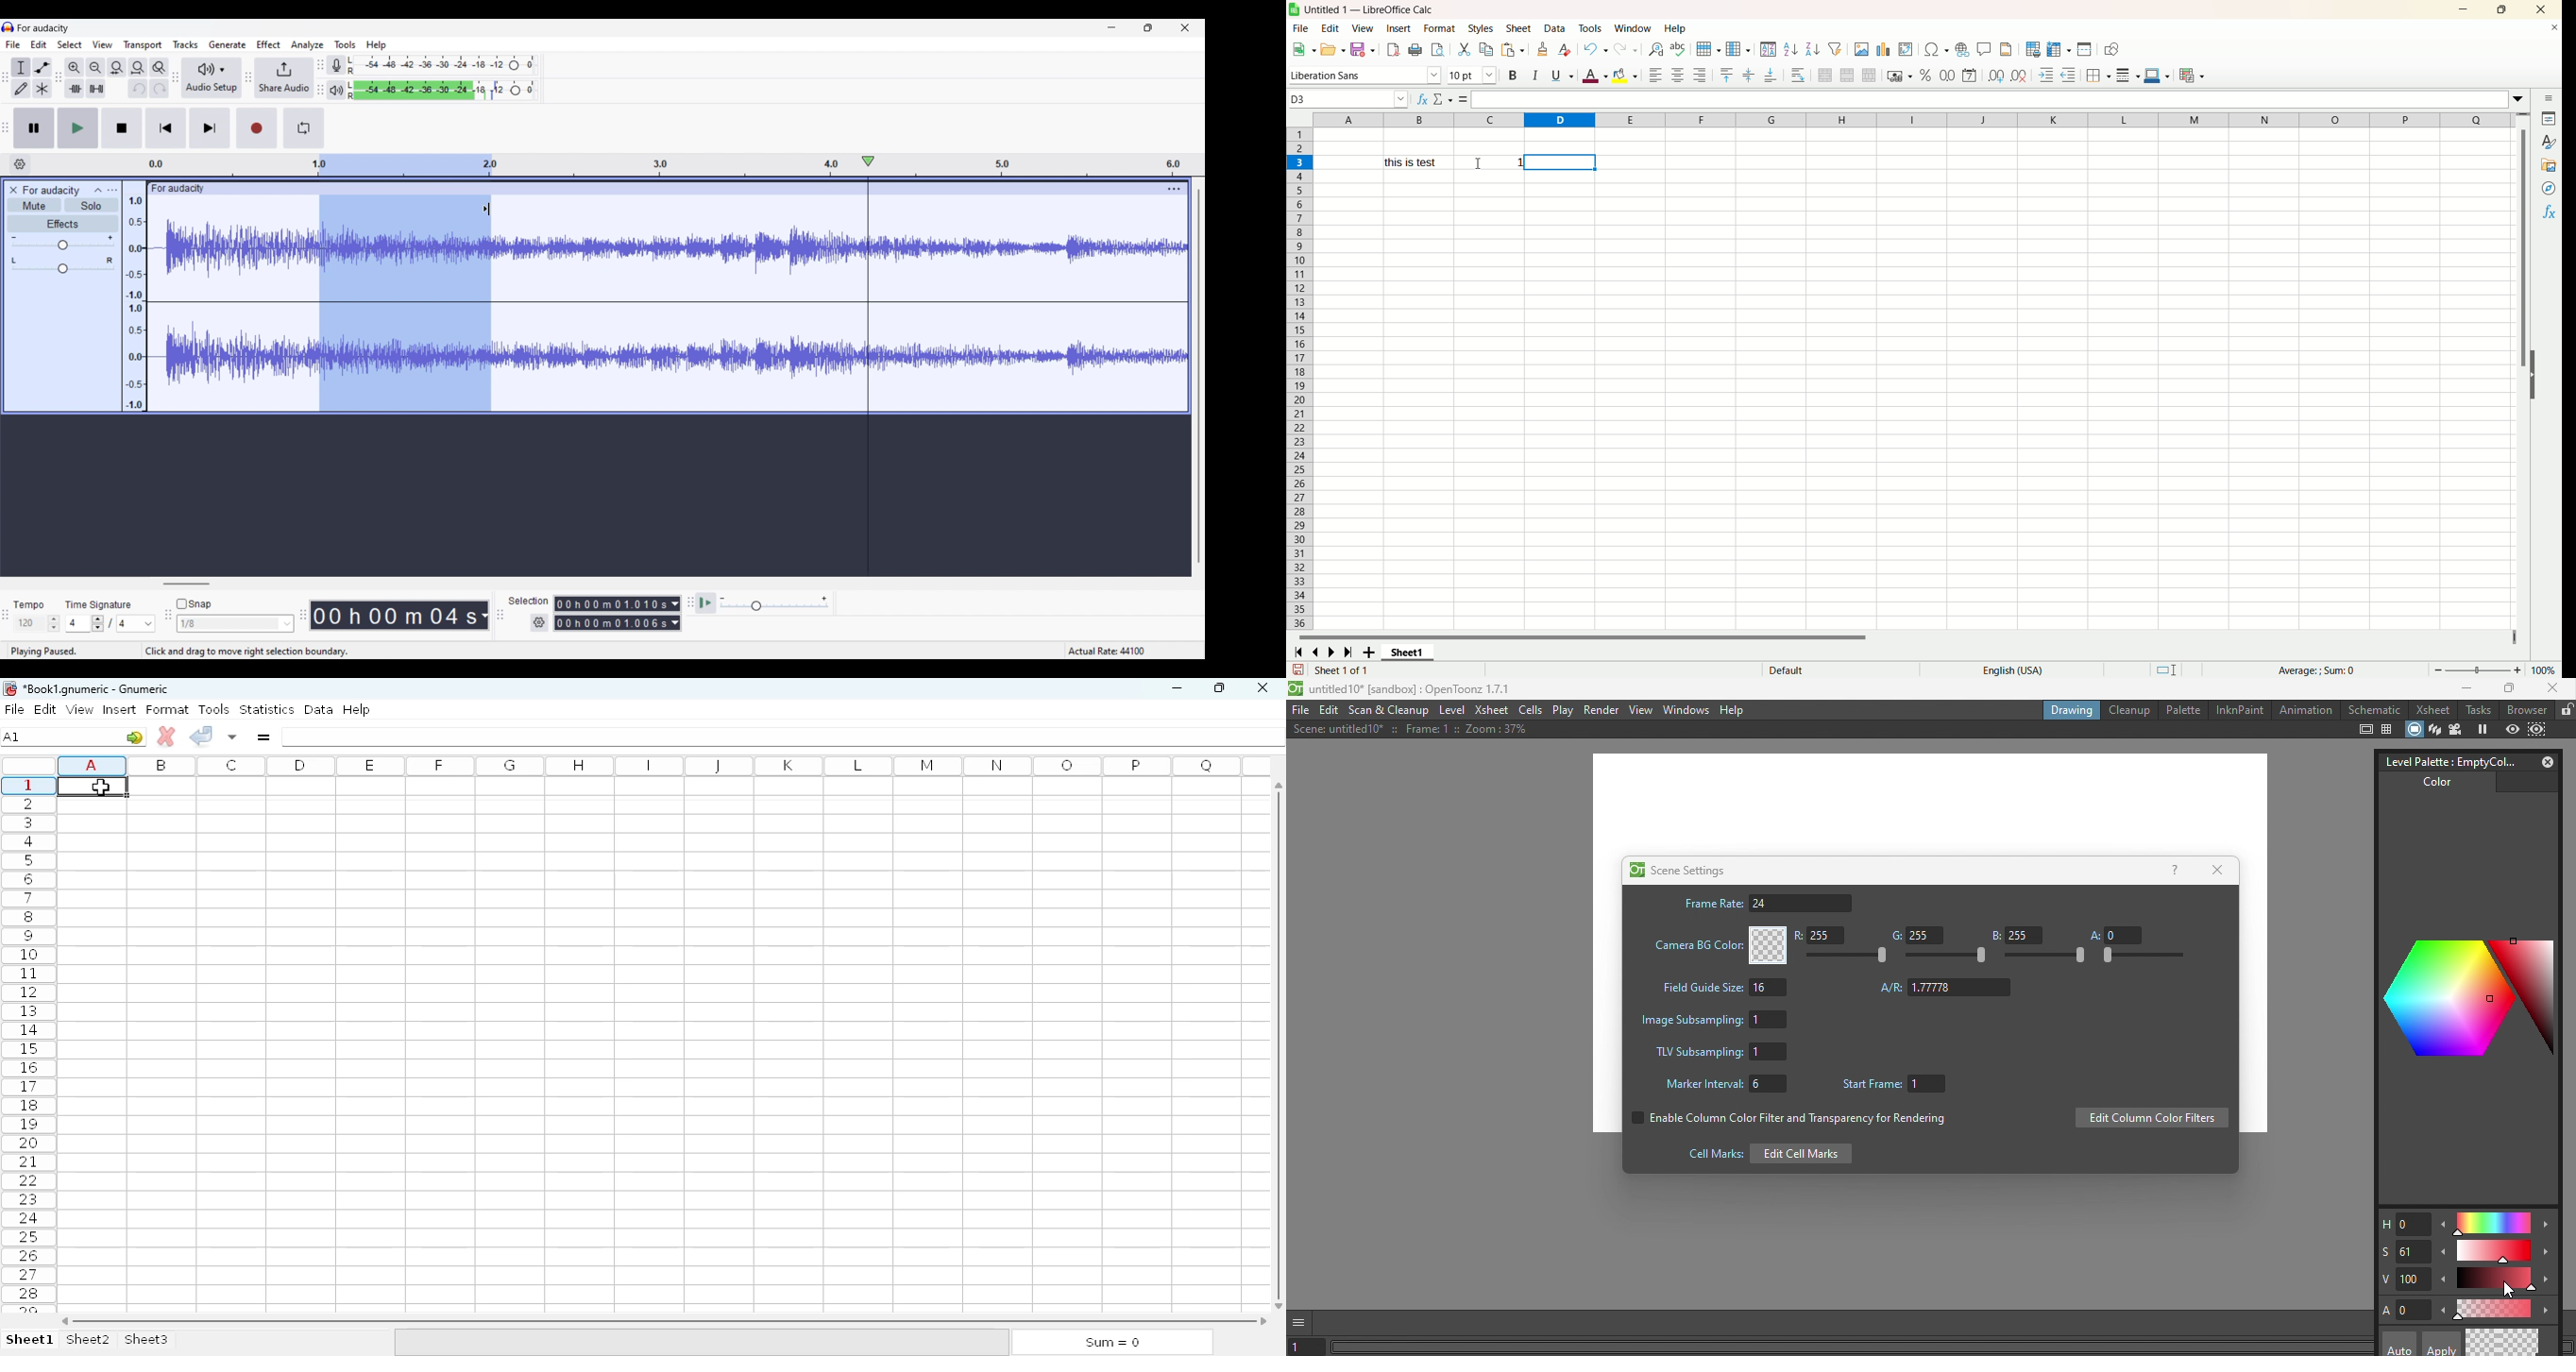 The height and width of the screenshot is (1372, 2576). Describe the element at coordinates (1303, 49) in the screenshot. I see `new` at that location.